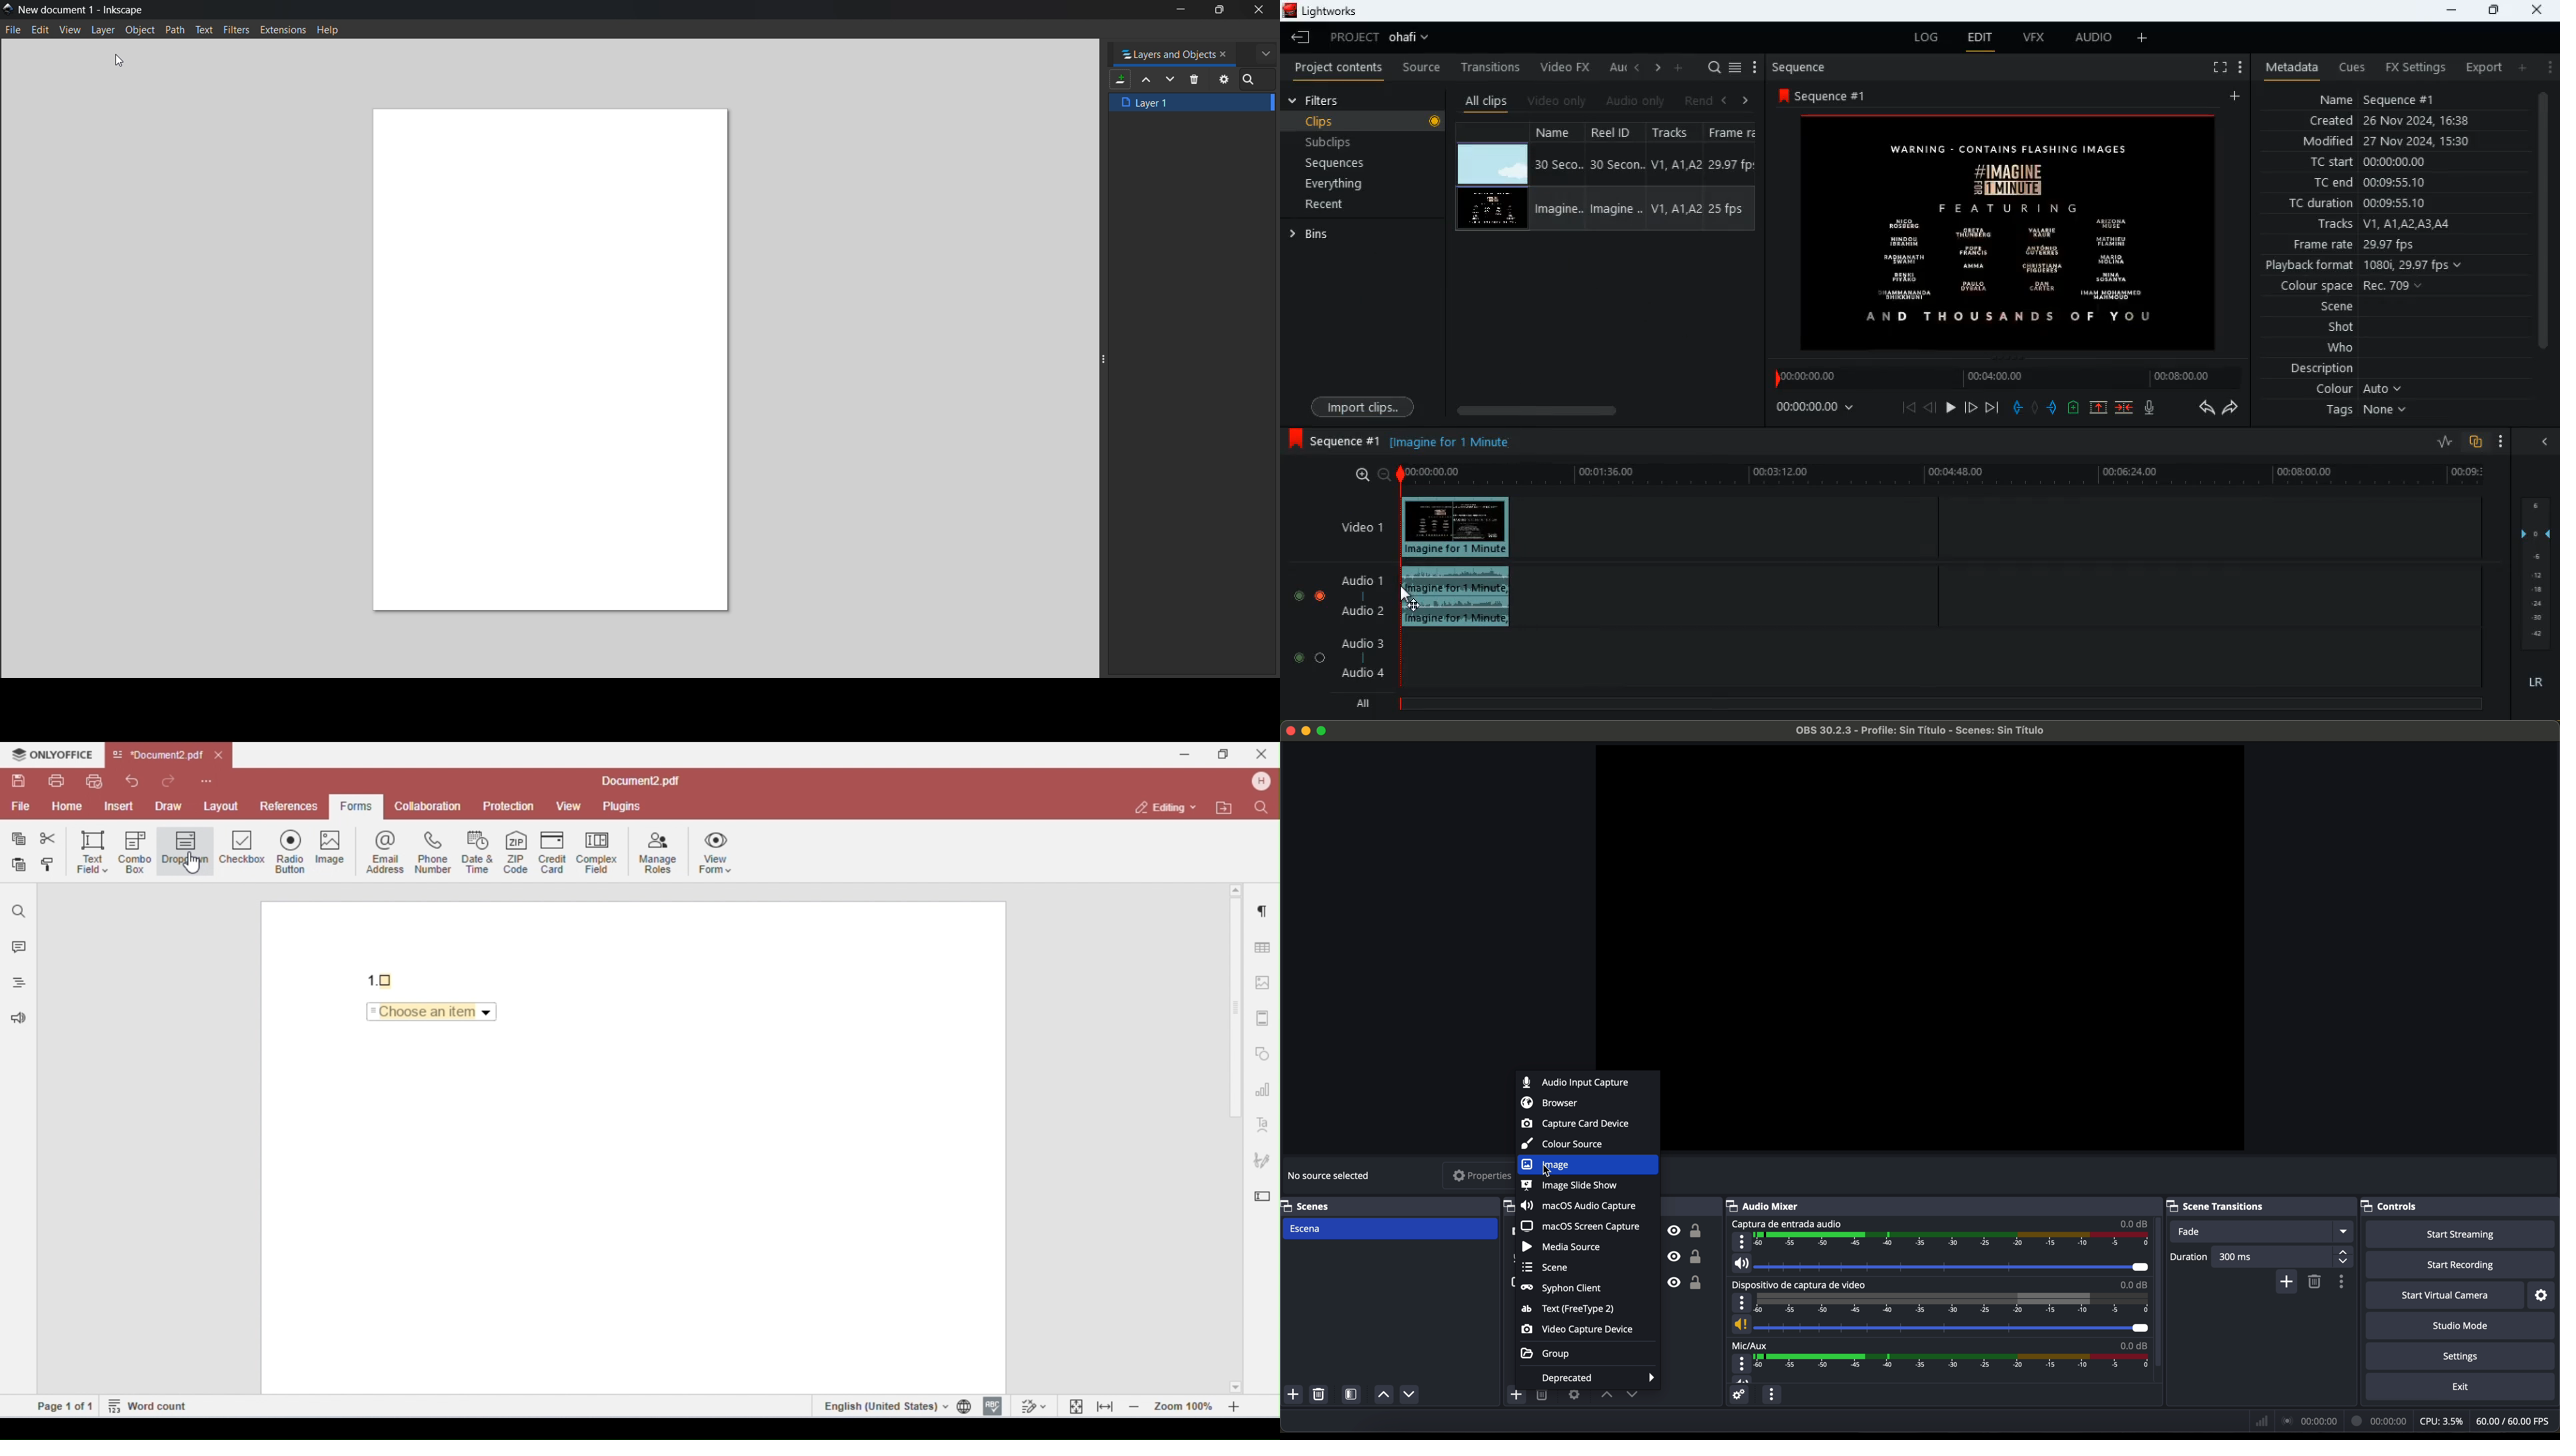  What do you see at coordinates (1389, 1229) in the screenshot?
I see `scene` at bounding box center [1389, 1229].